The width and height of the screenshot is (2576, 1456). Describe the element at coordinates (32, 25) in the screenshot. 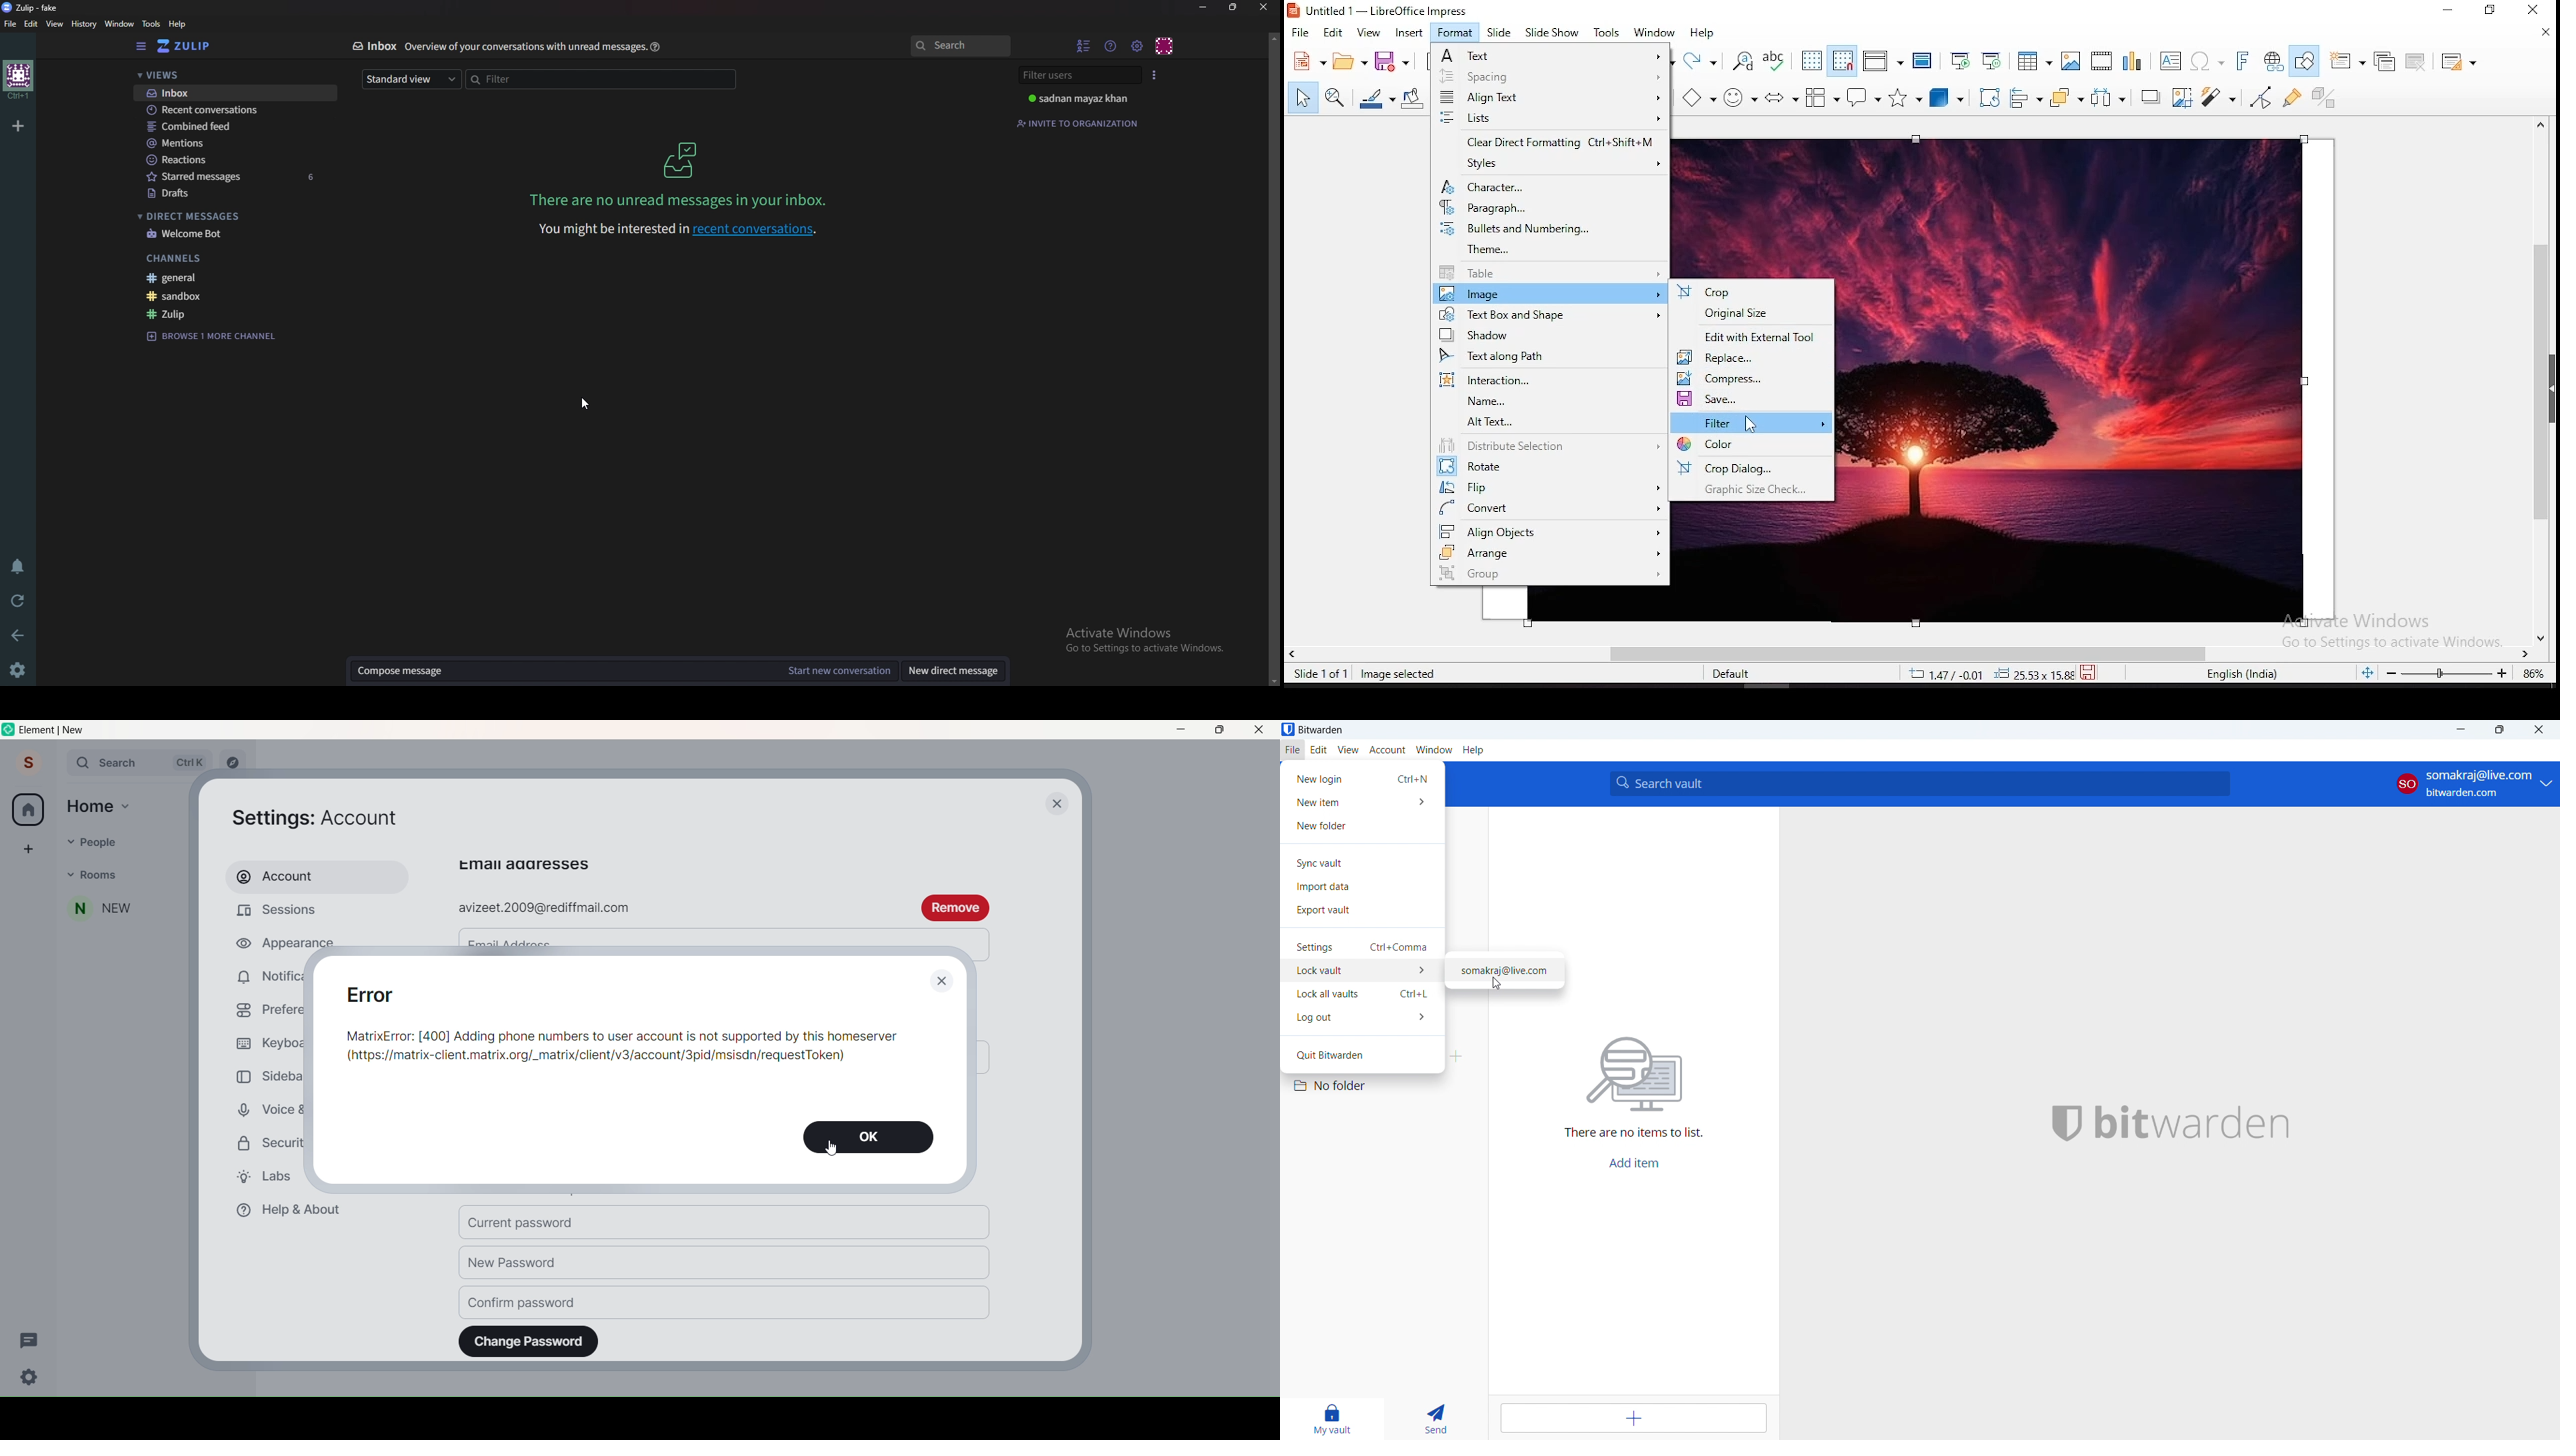

I see `Edit` at that location.